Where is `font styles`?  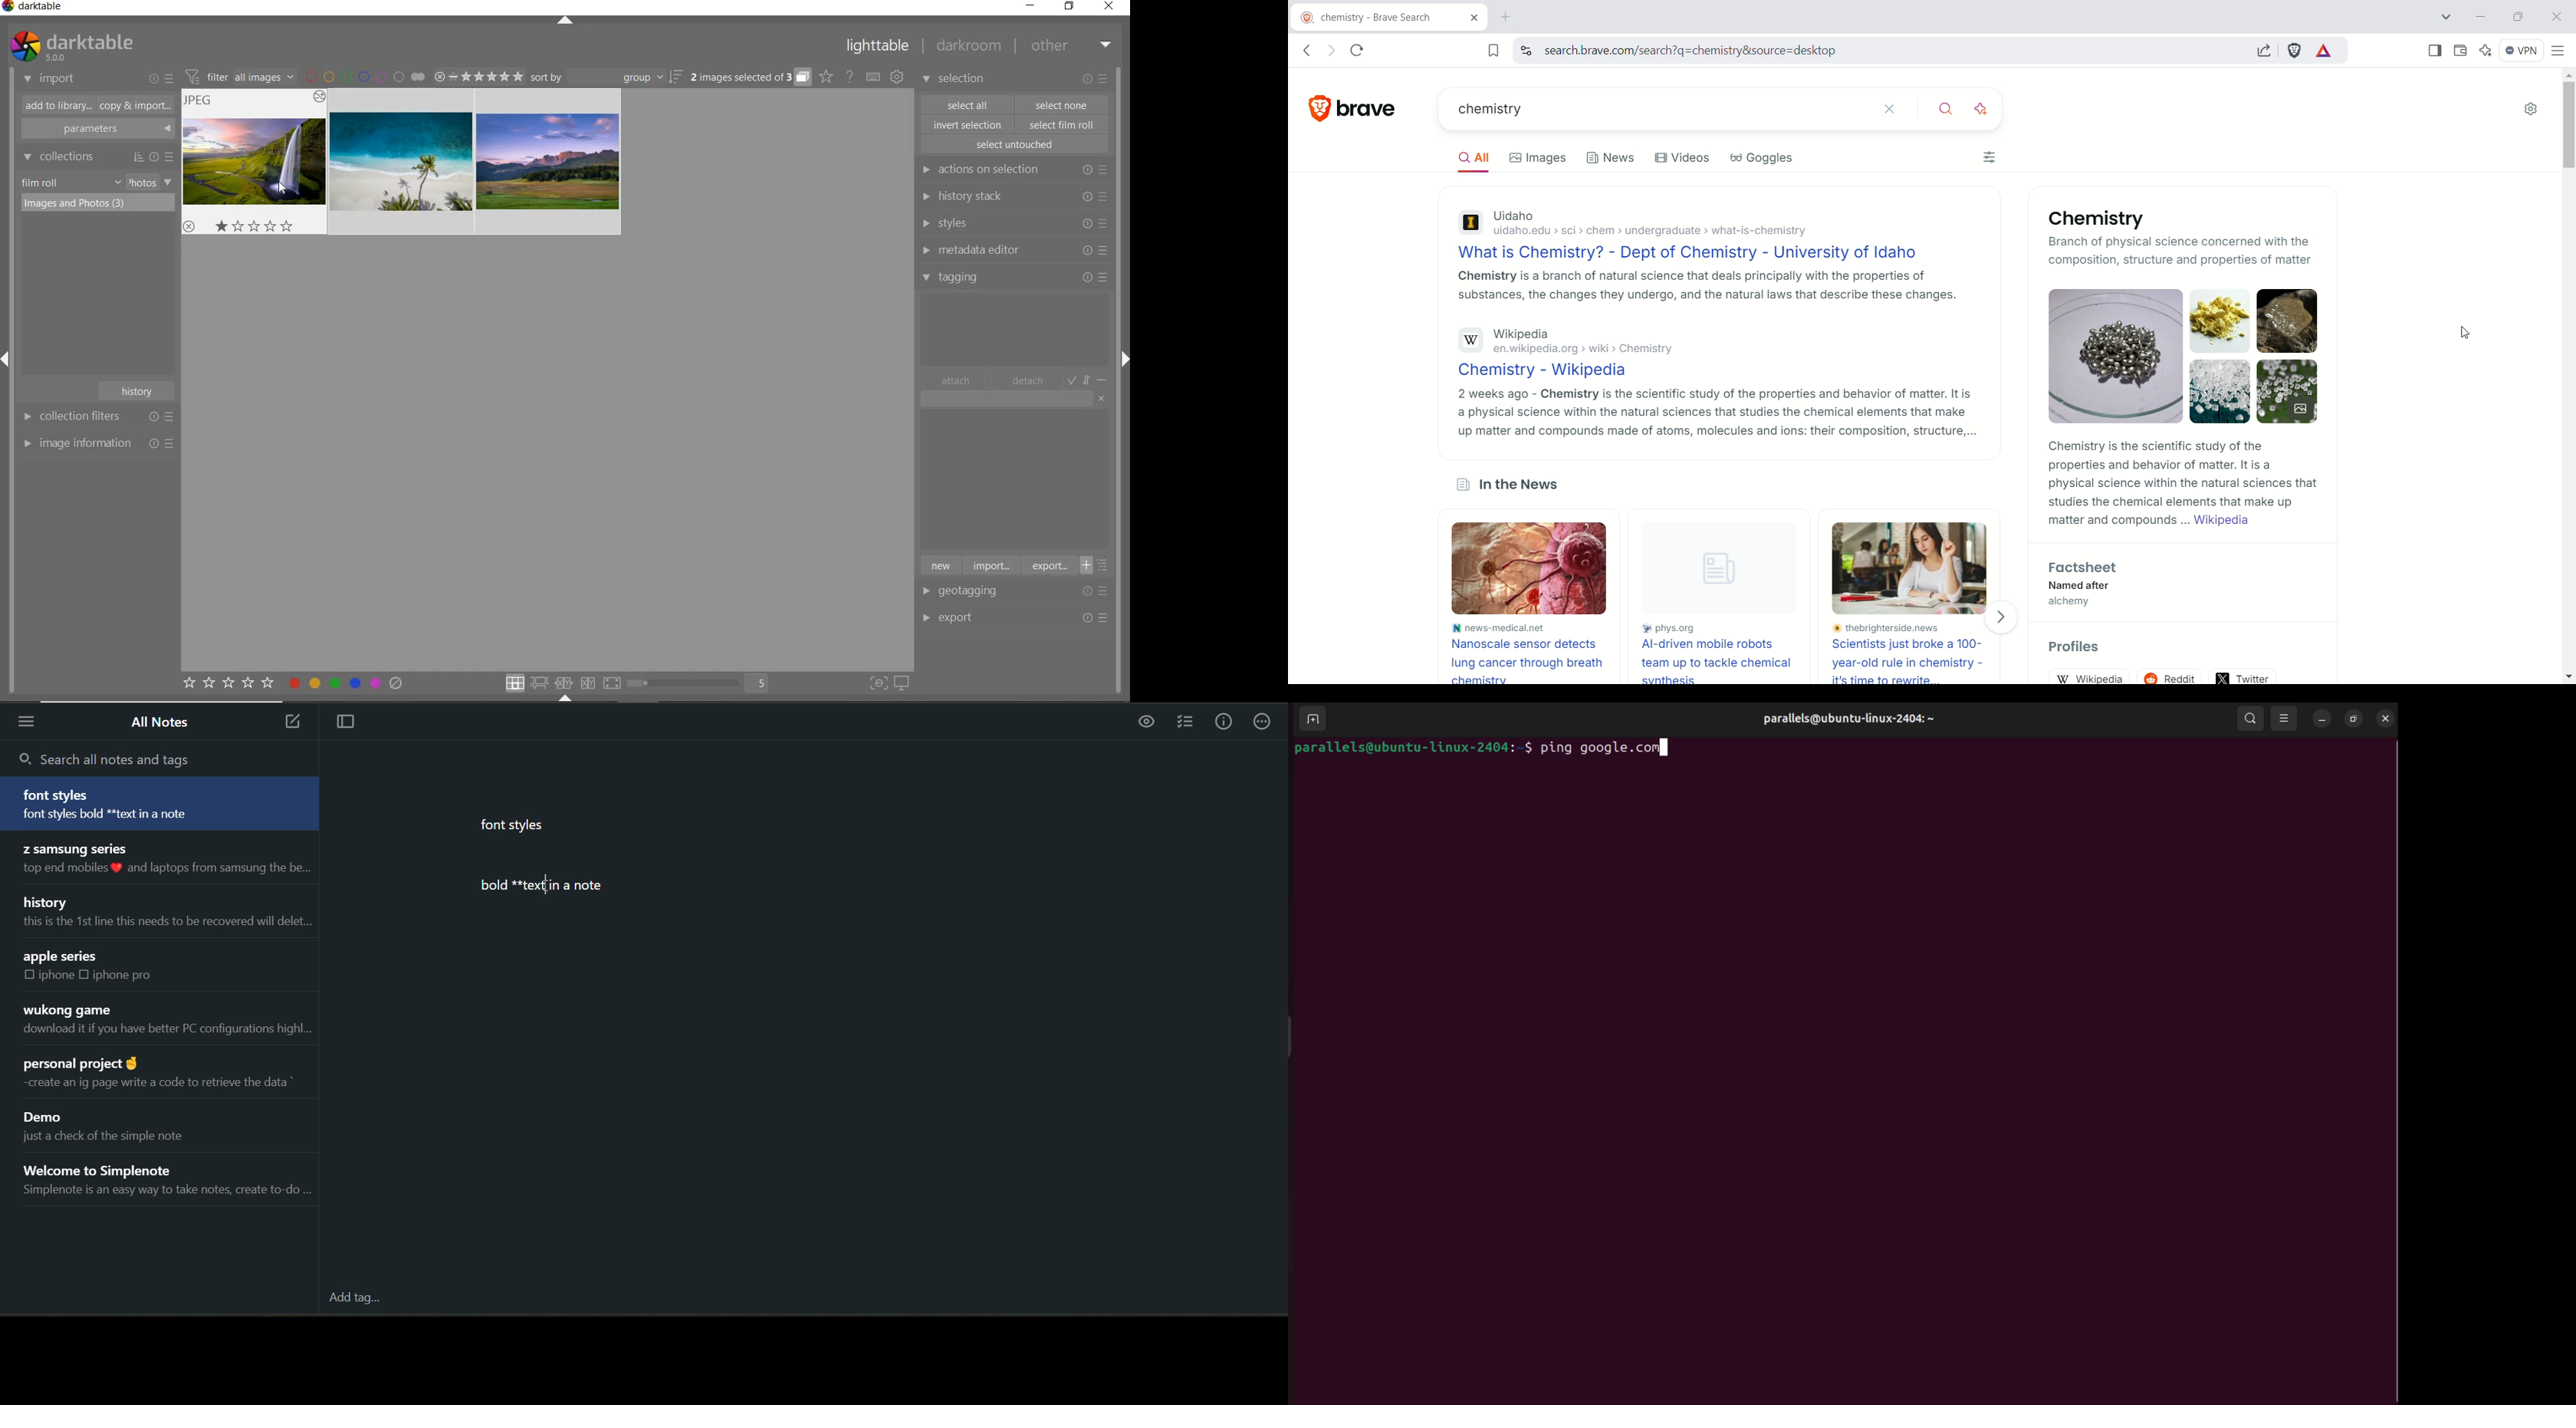 font styles is located at coordinates (59, 795).